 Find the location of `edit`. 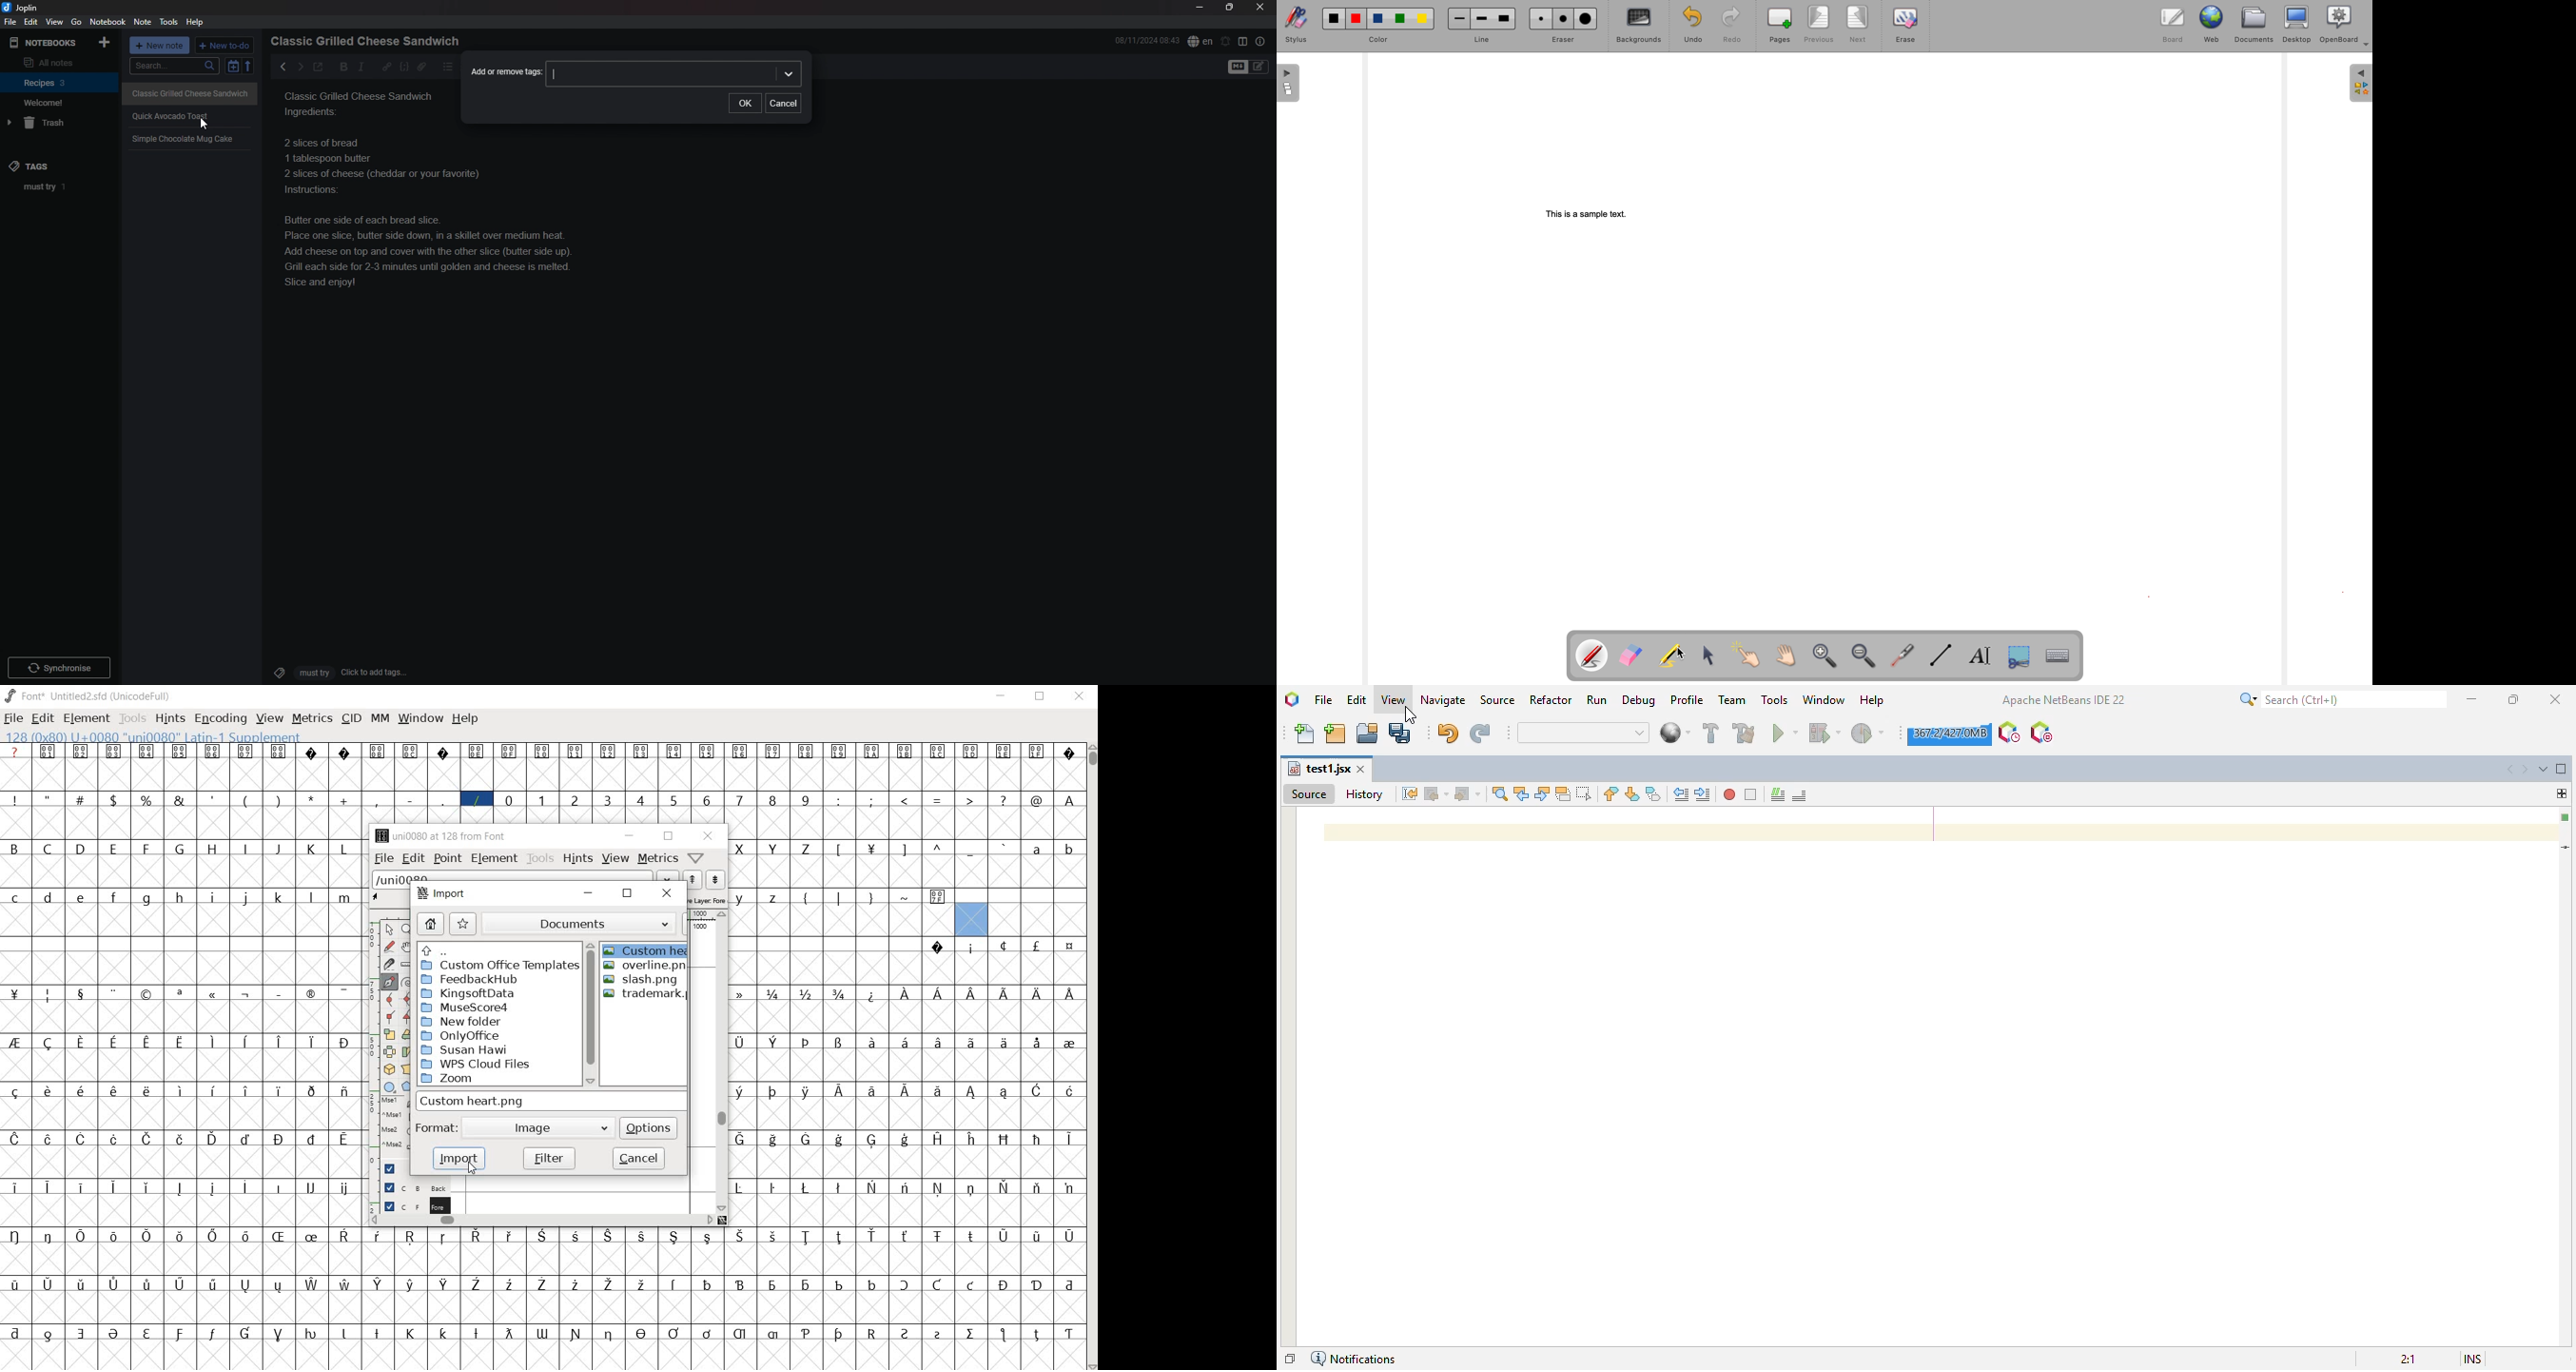

edit is located at coordinates (411, 858).